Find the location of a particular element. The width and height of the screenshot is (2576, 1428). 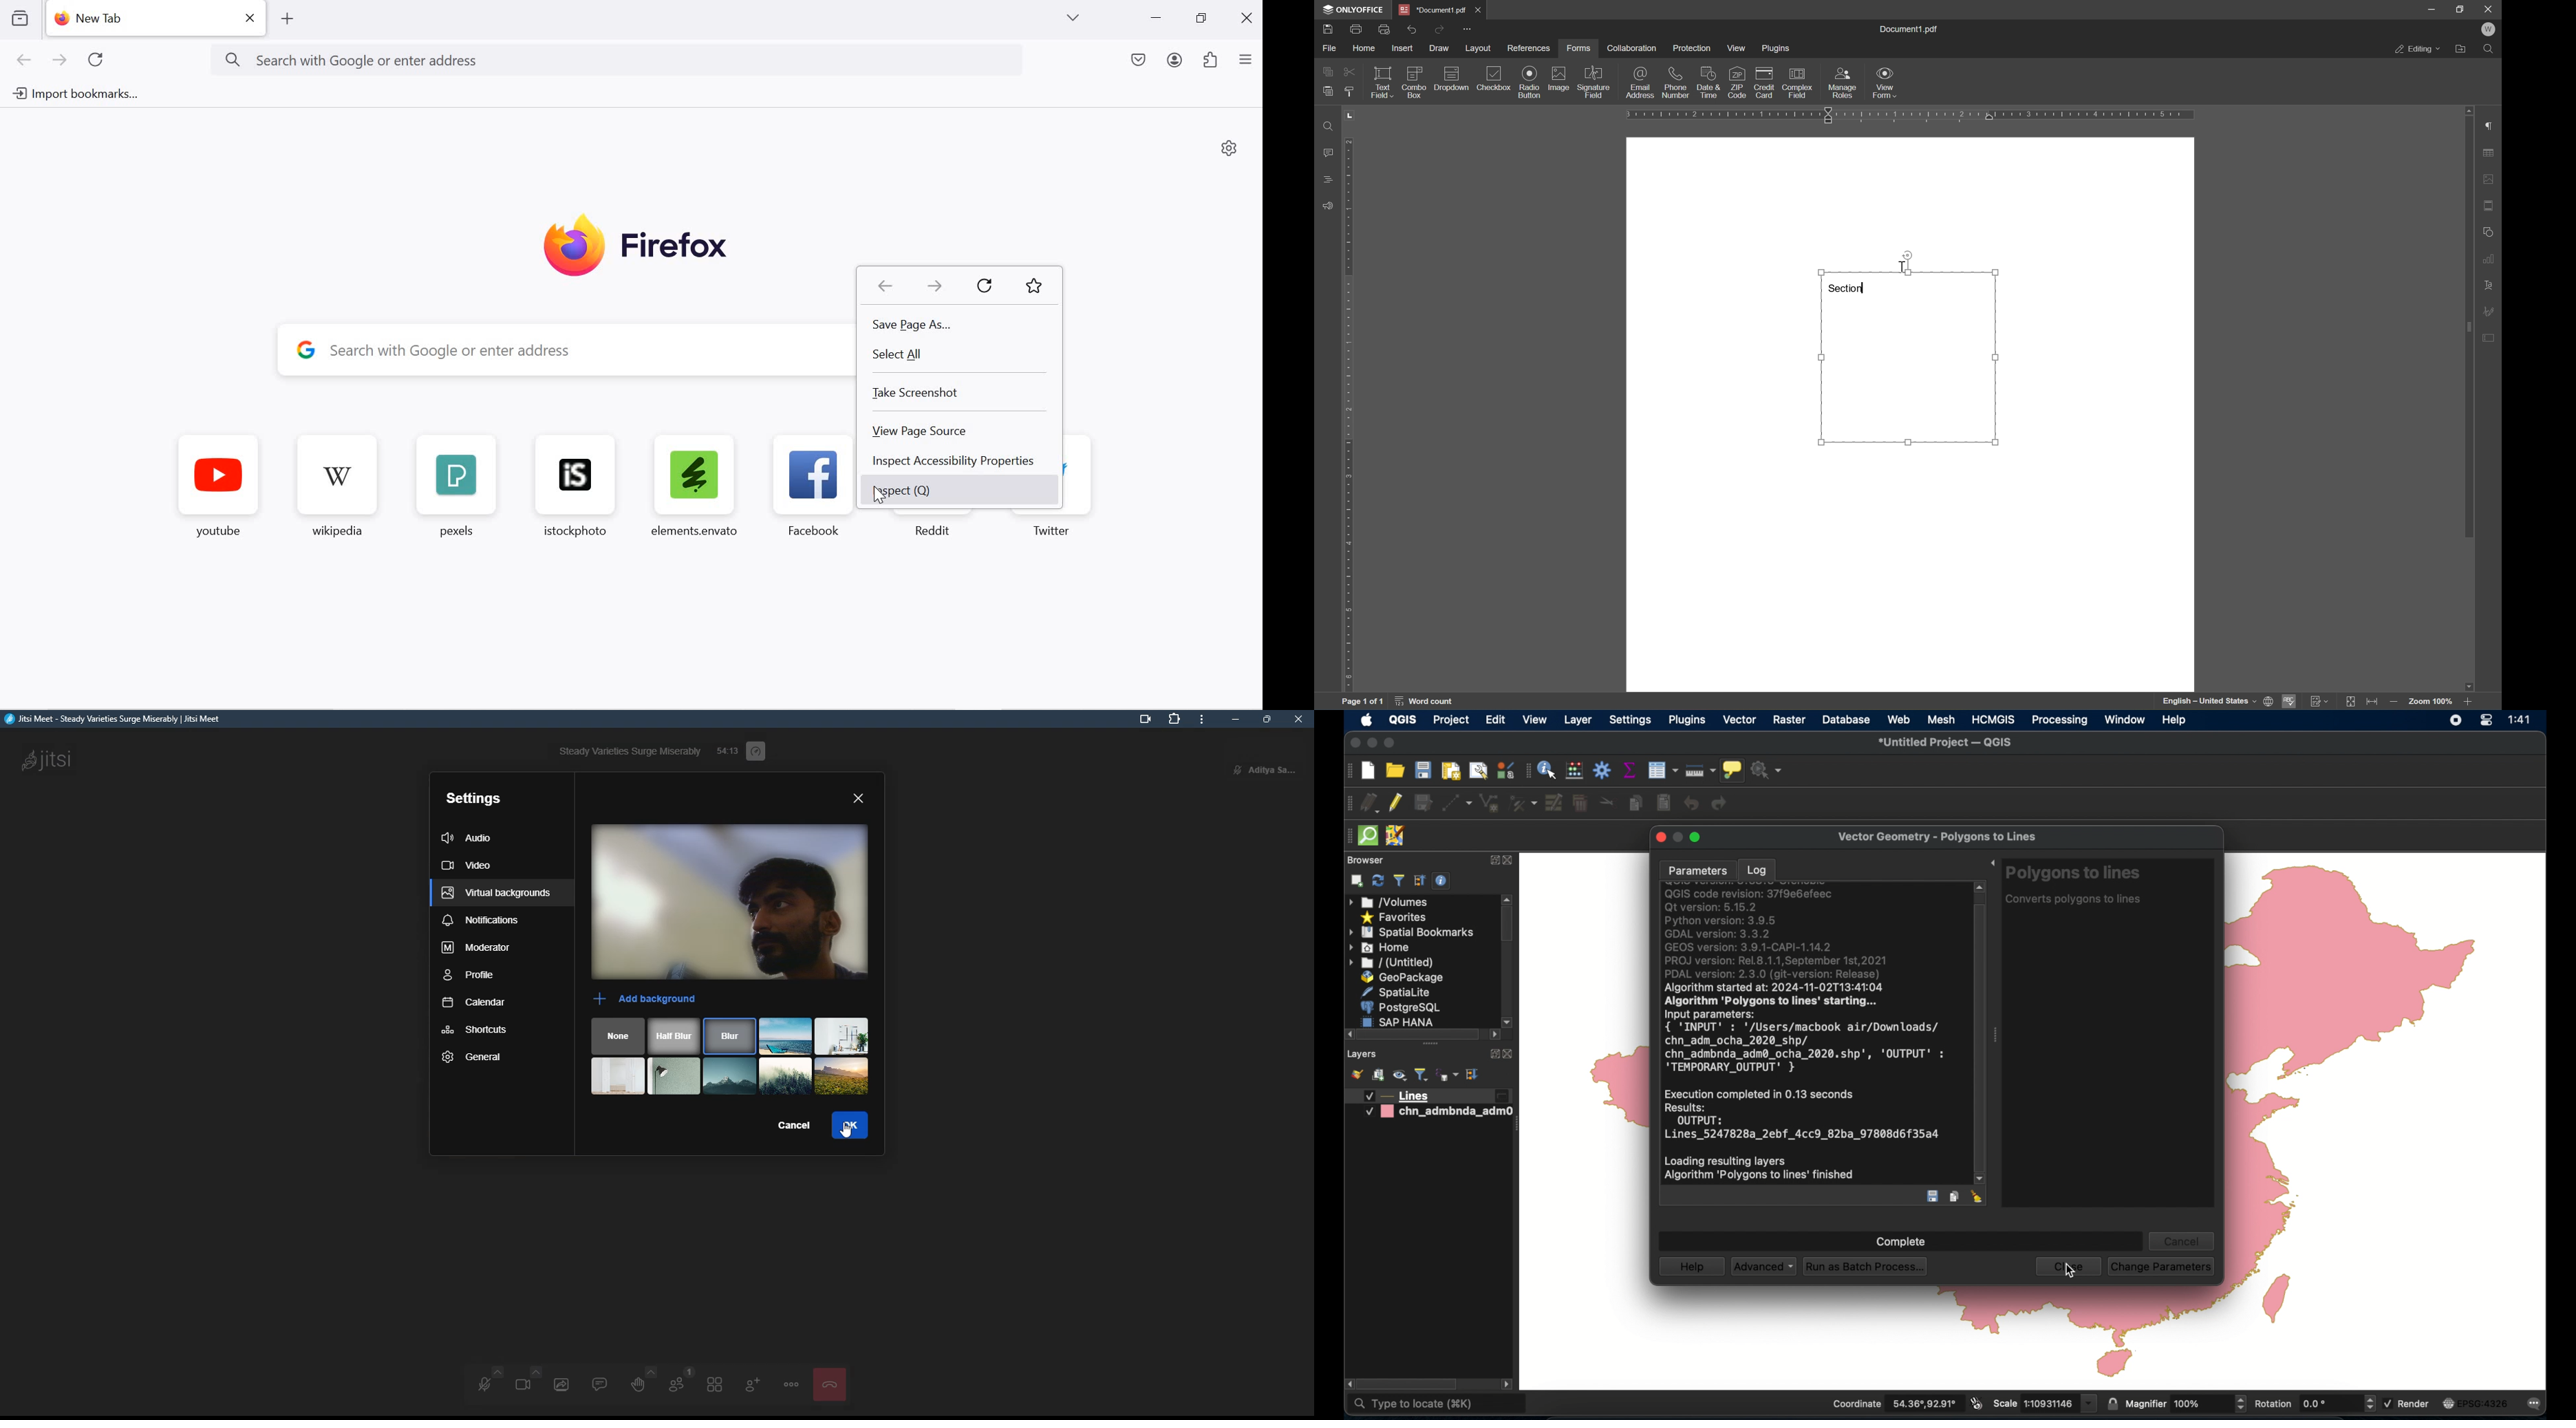

scenery is located at coordinates (676, 1075).